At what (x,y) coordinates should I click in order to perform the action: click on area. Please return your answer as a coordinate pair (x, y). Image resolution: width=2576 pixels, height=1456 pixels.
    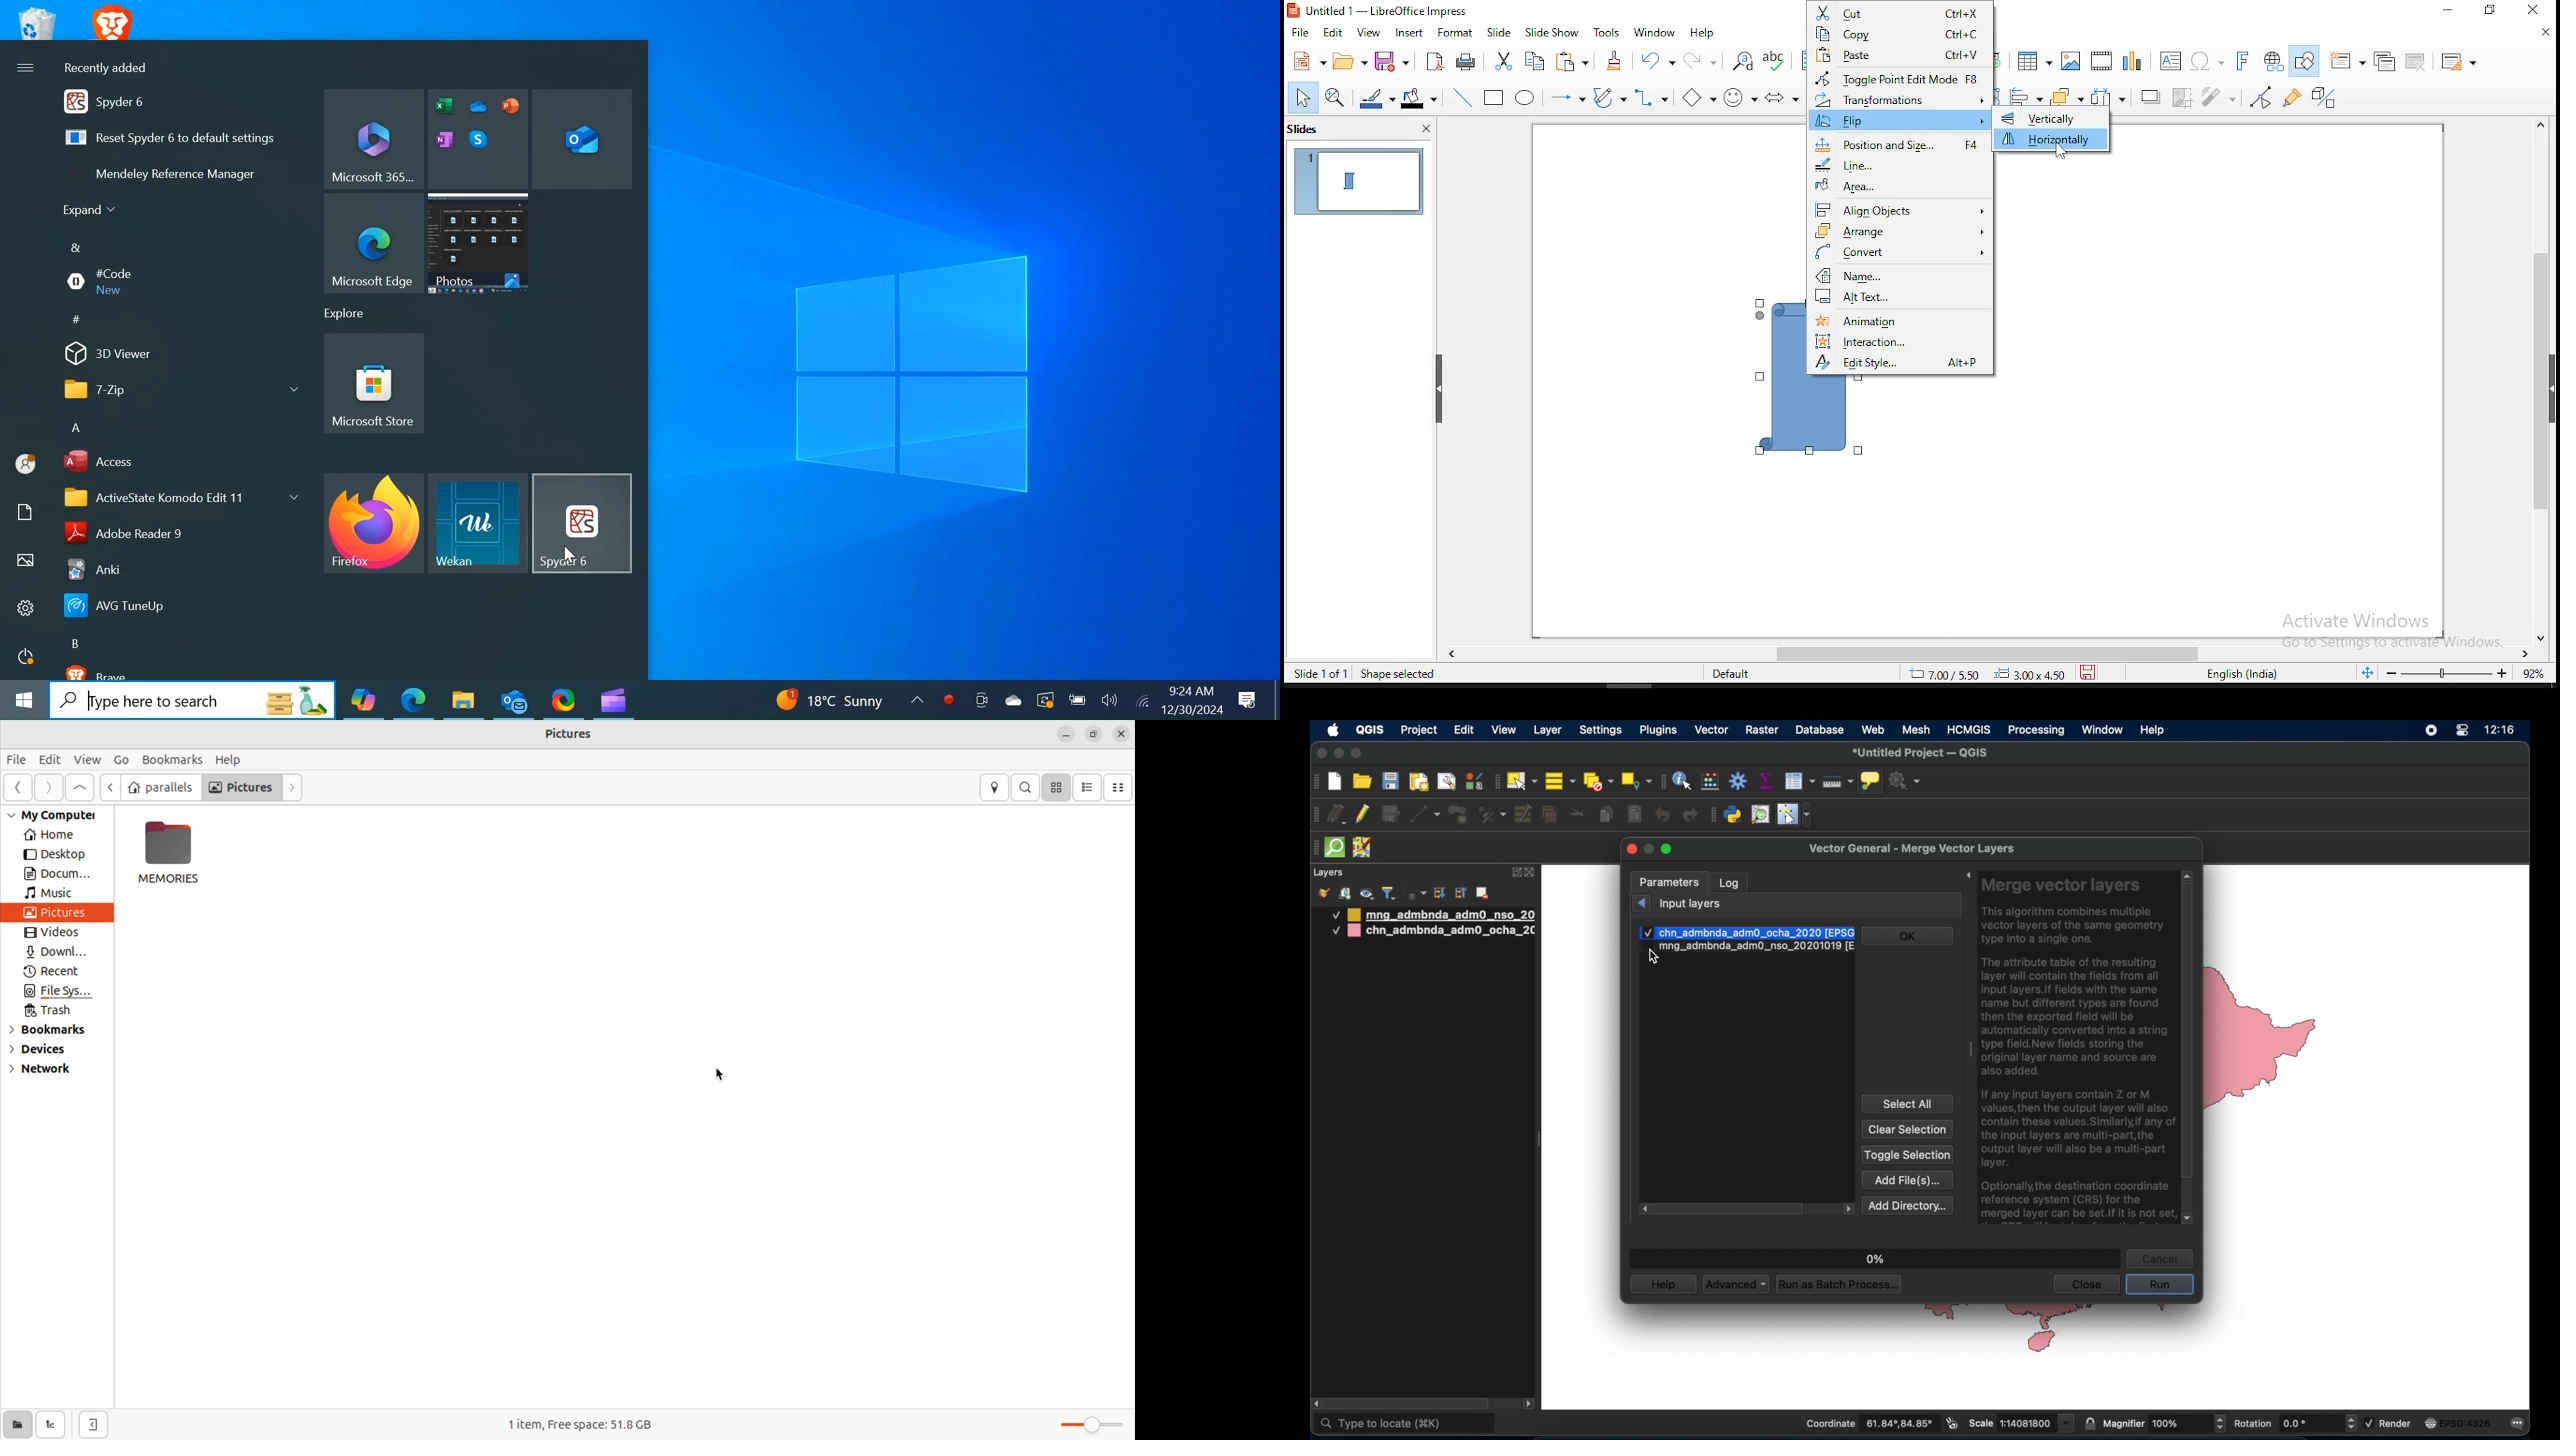
    Looking at the image, I should click on (1895, 187).